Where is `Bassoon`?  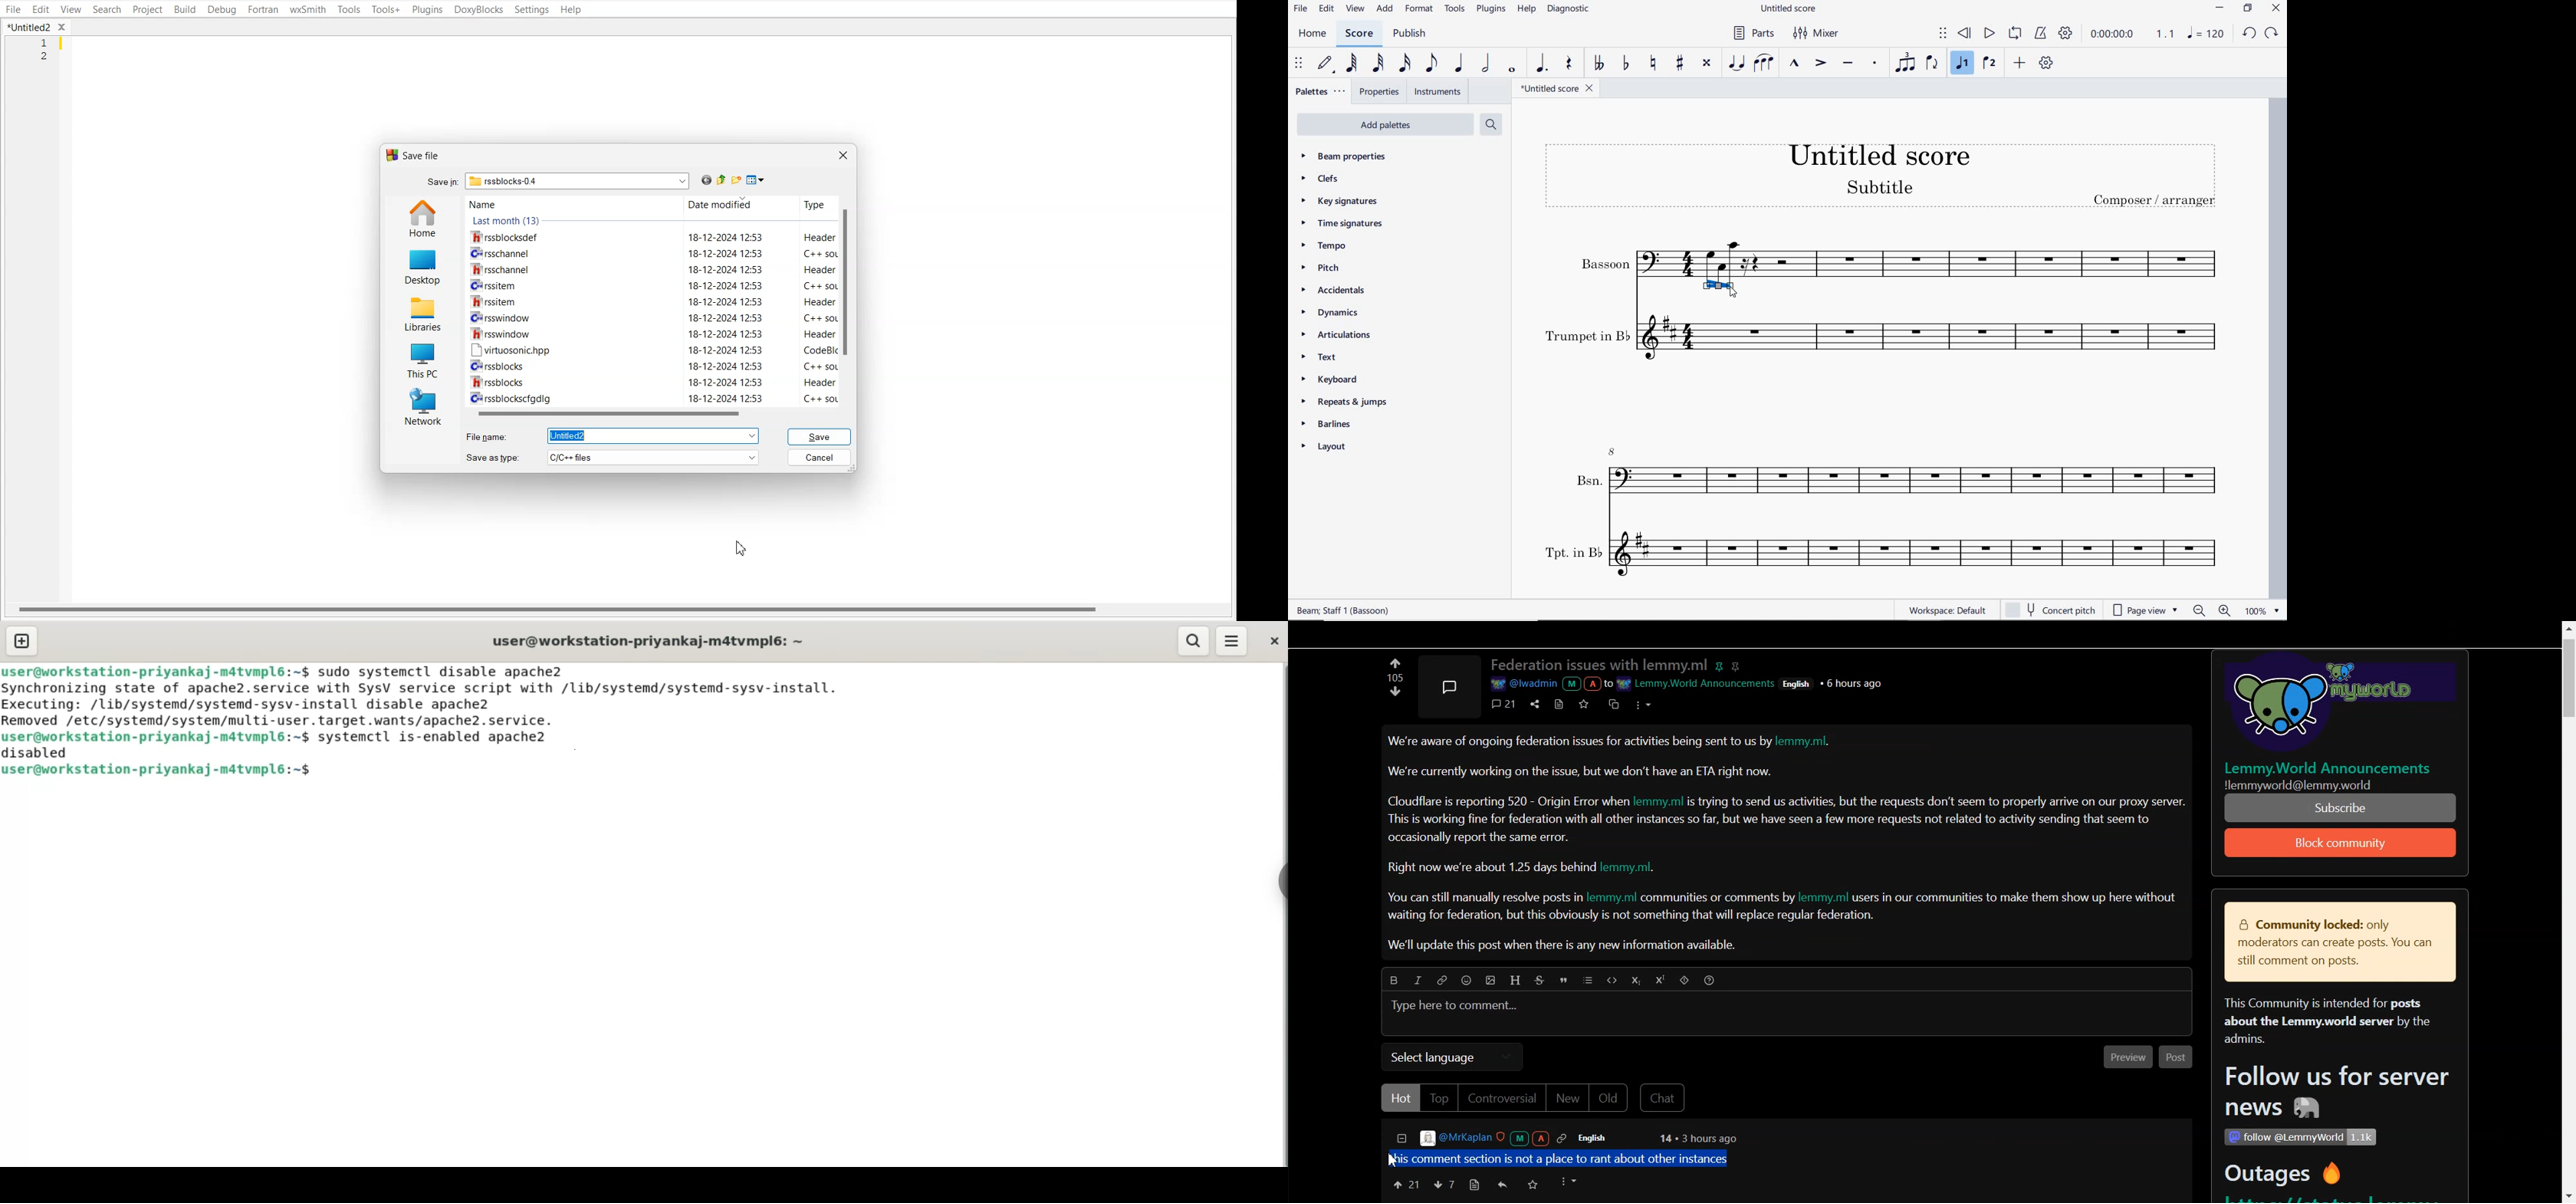 Bassoon is located at coordinates (1888, 259).